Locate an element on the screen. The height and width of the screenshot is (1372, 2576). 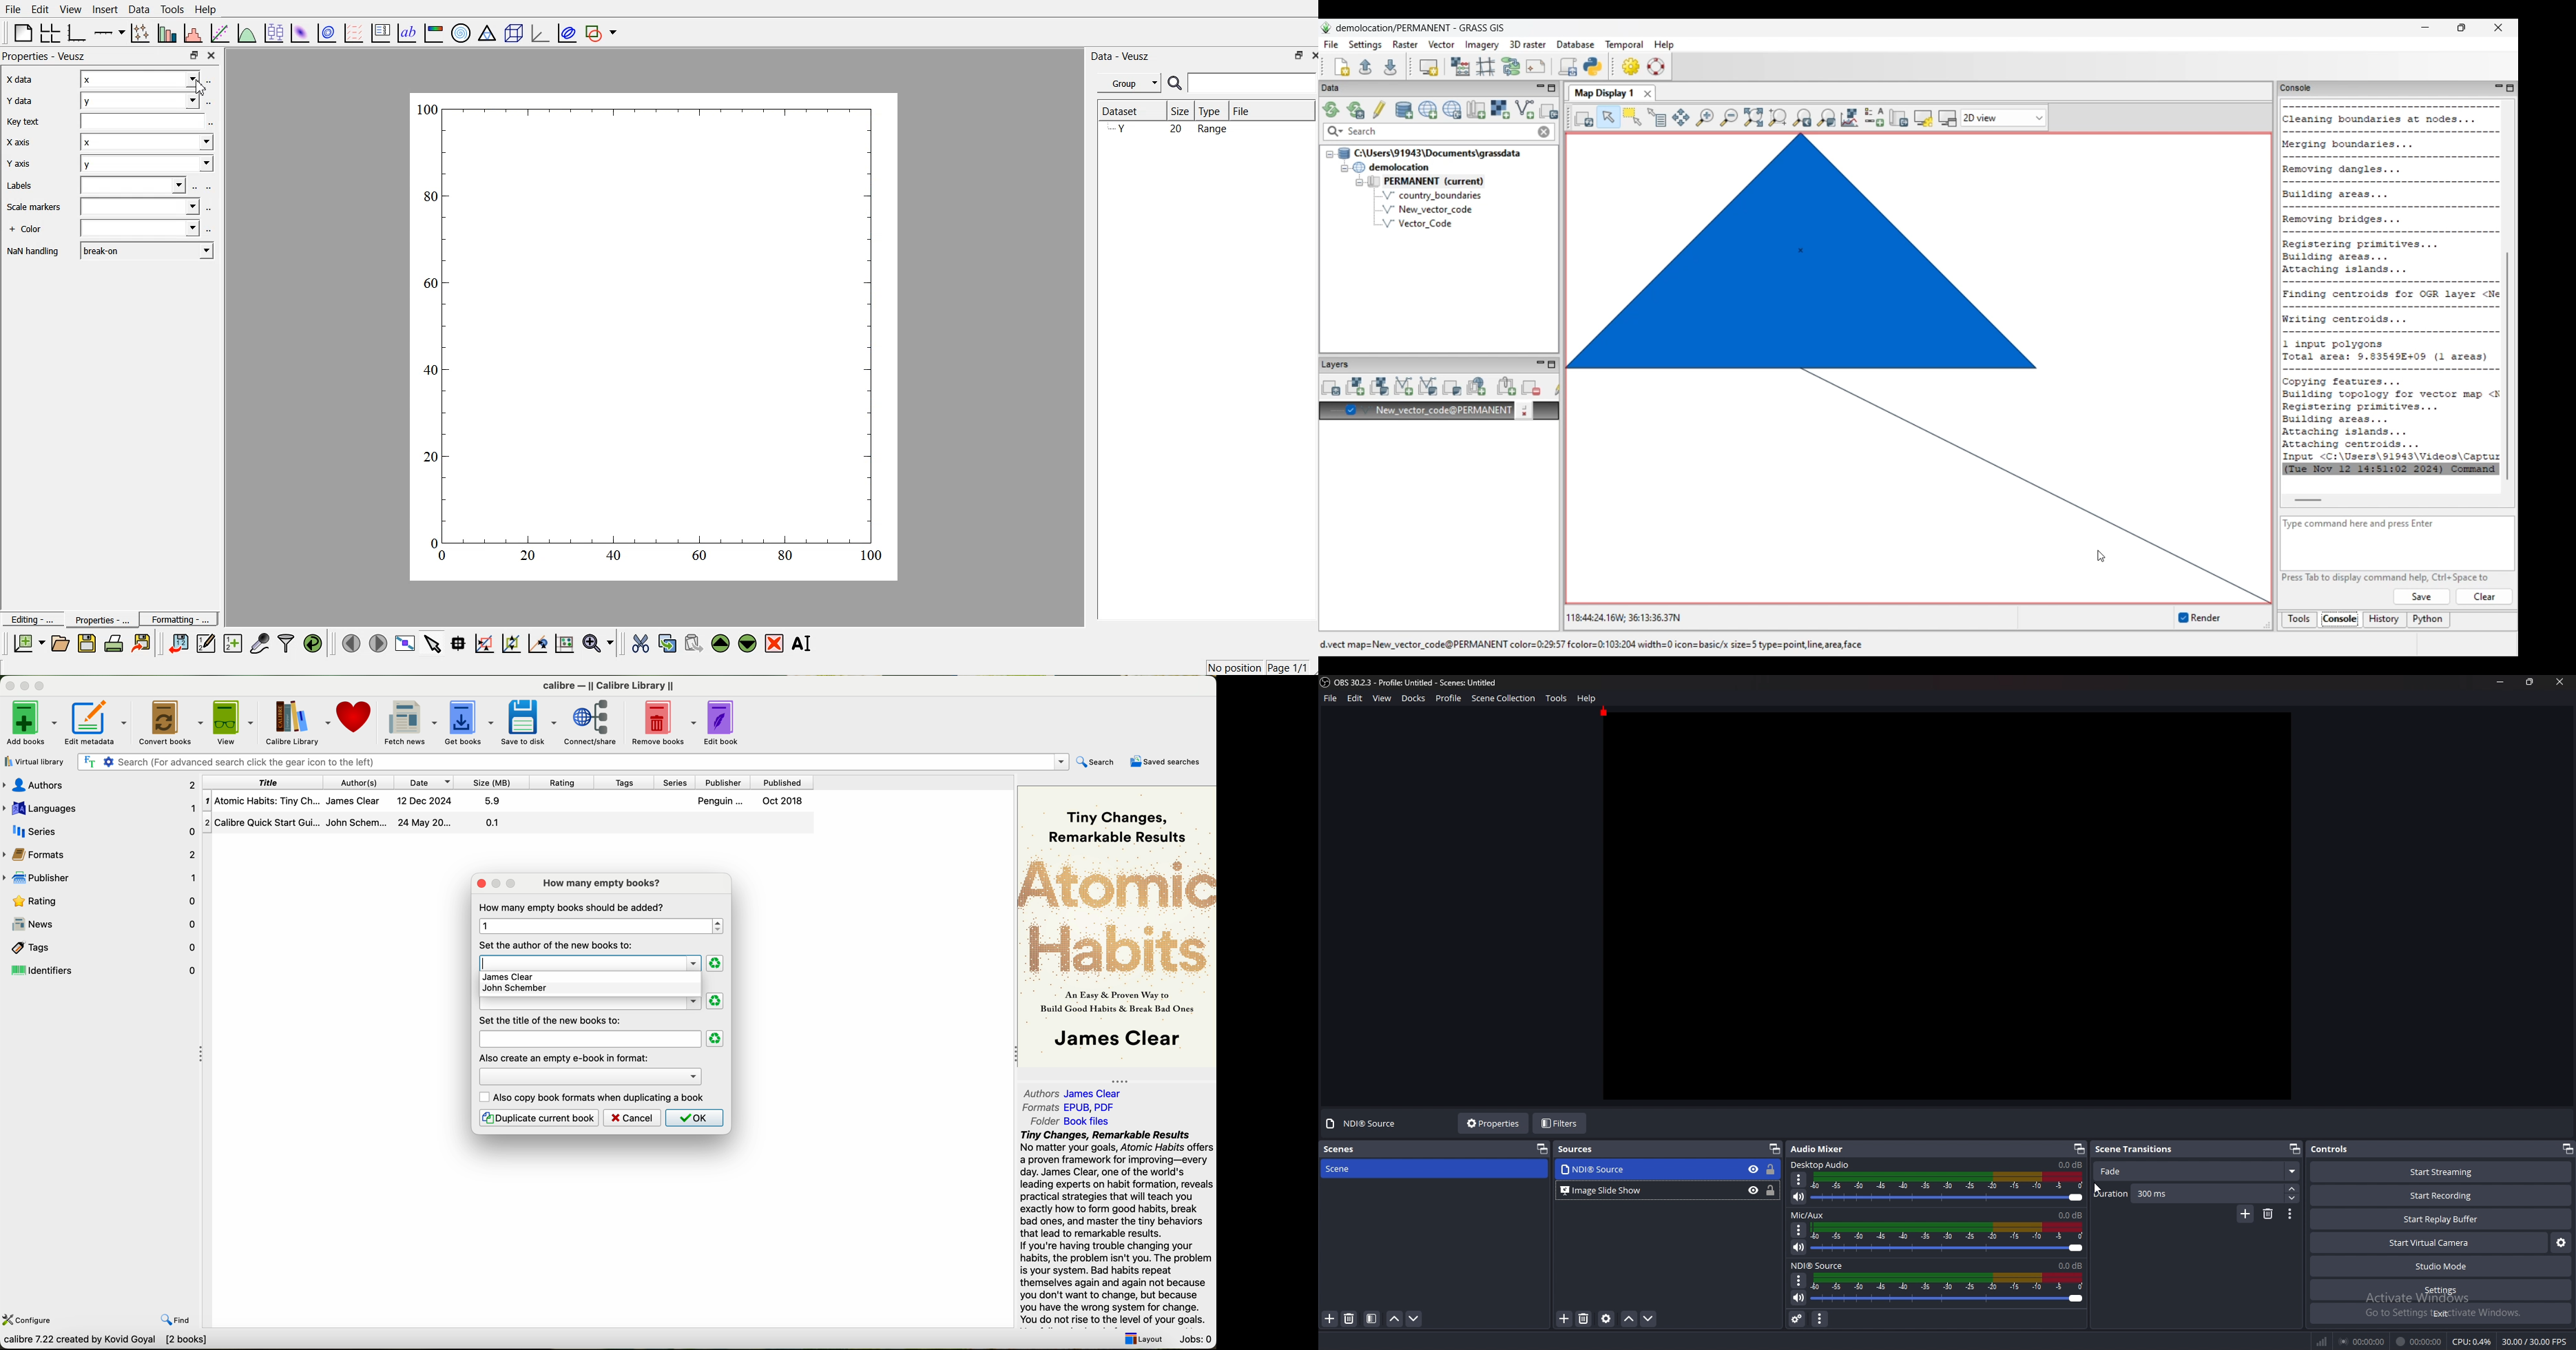
volume adjust is located at coordinates (1948, 1188).